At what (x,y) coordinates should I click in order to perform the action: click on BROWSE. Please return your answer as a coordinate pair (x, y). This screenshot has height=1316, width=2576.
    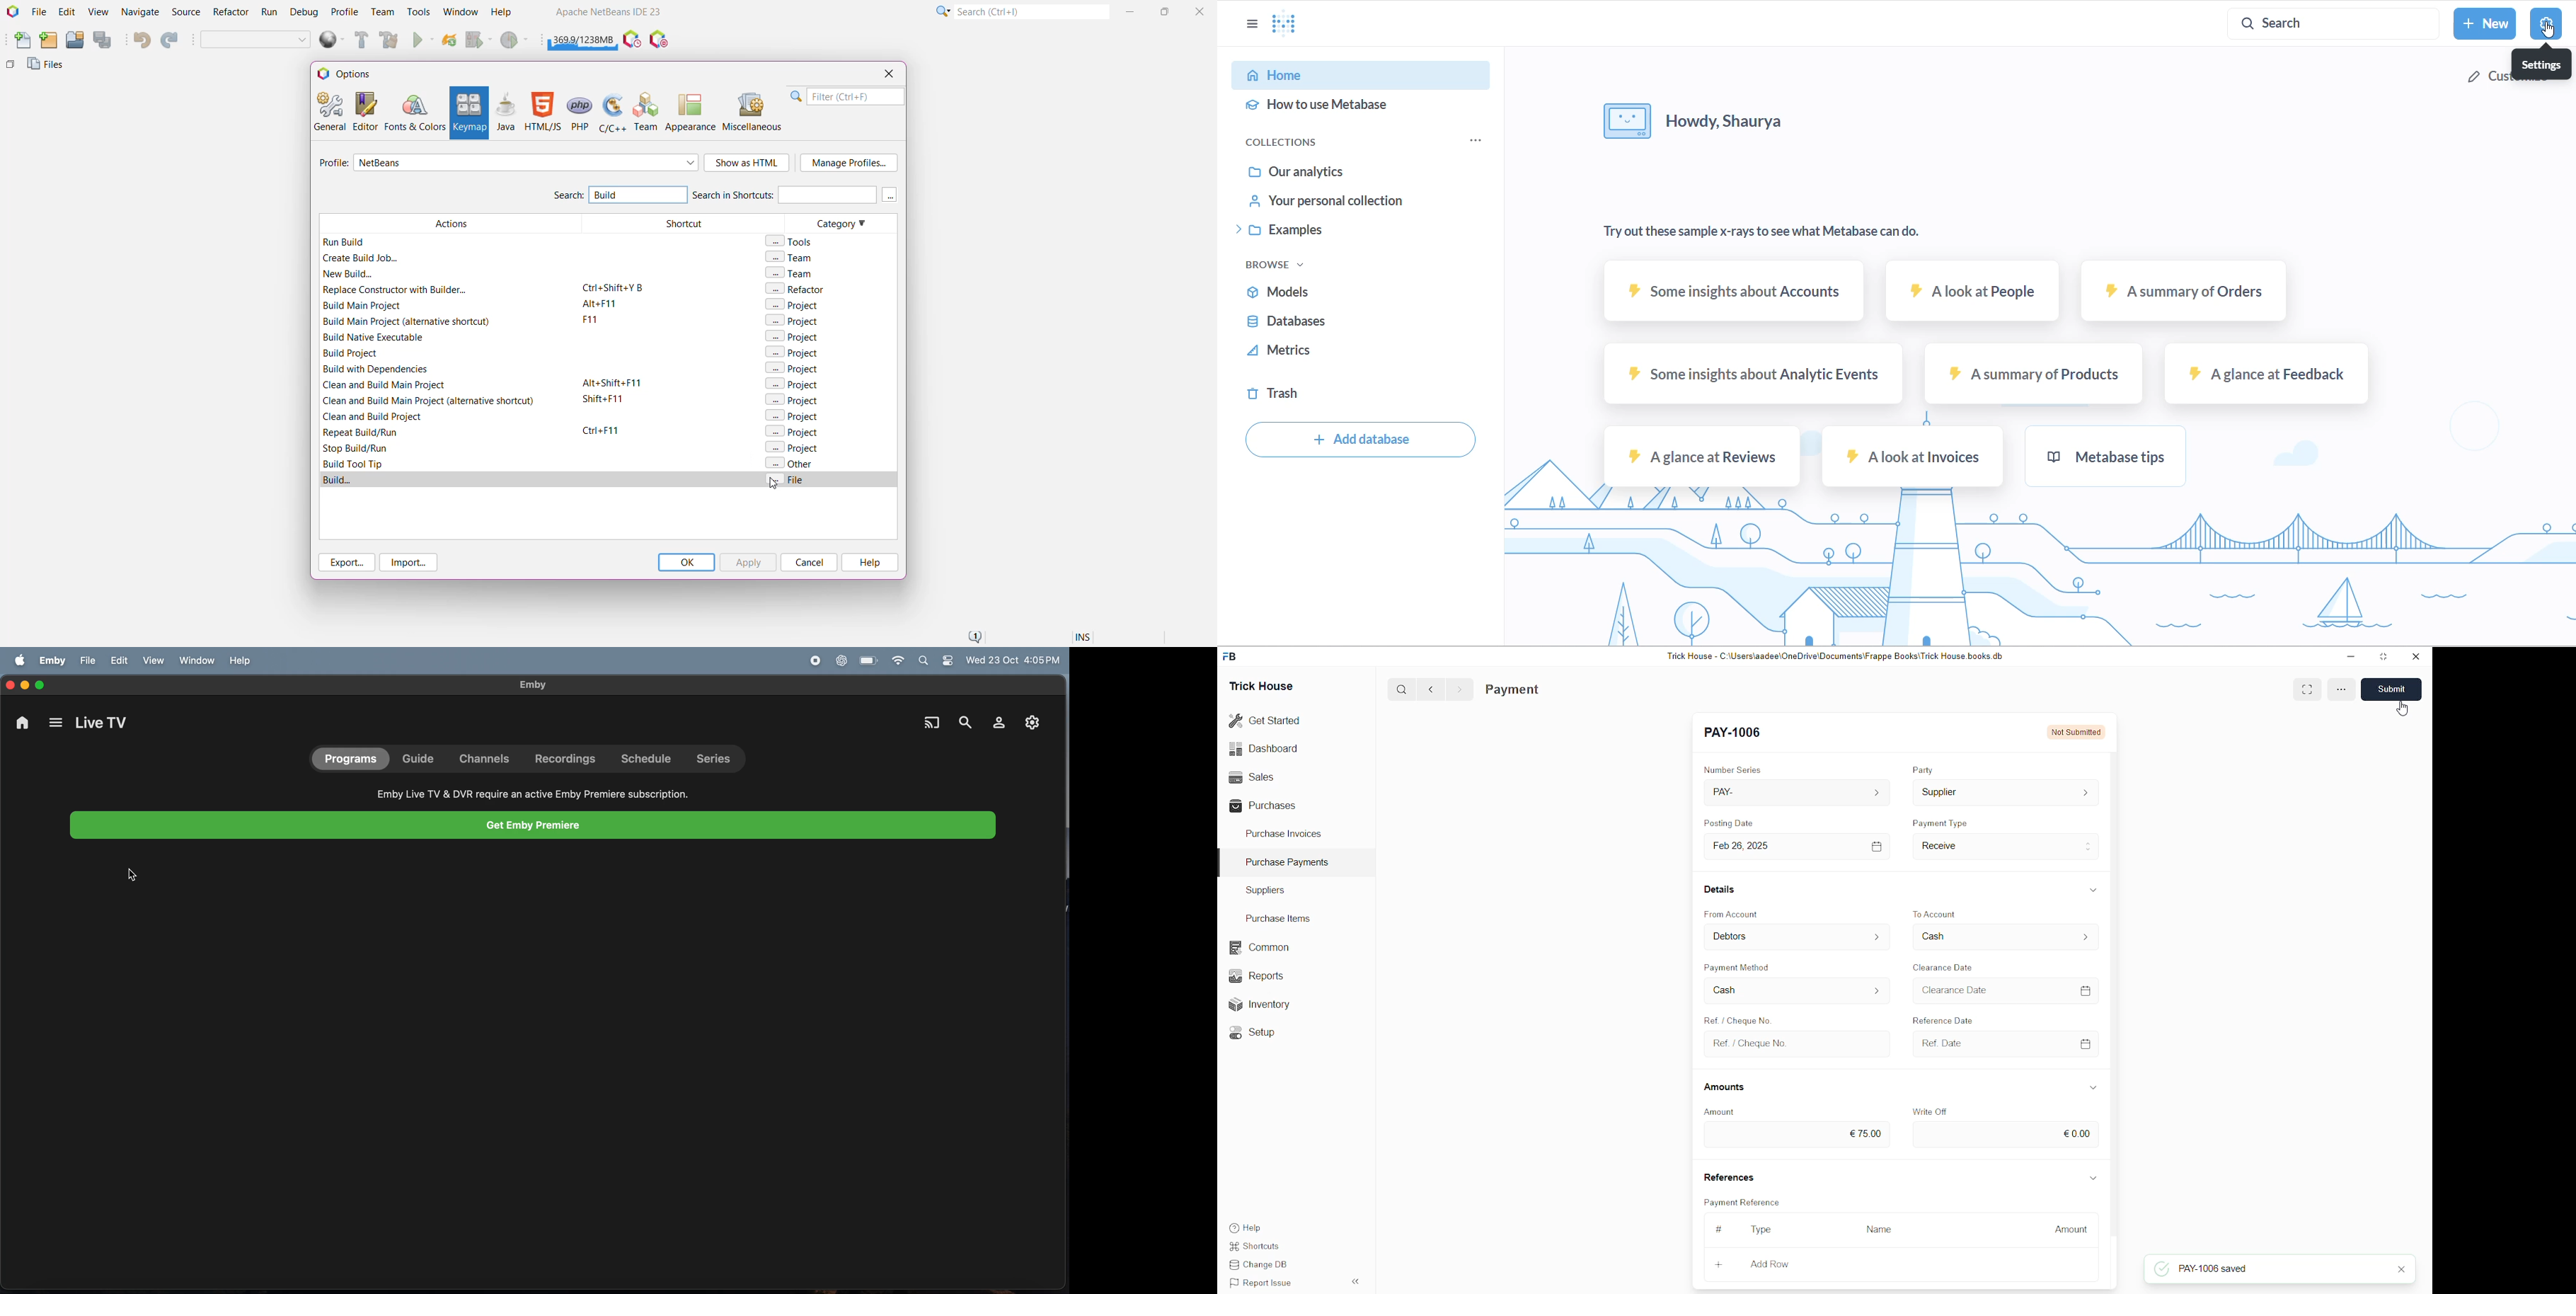
    Looking at the image, I should click on (1287, 265).